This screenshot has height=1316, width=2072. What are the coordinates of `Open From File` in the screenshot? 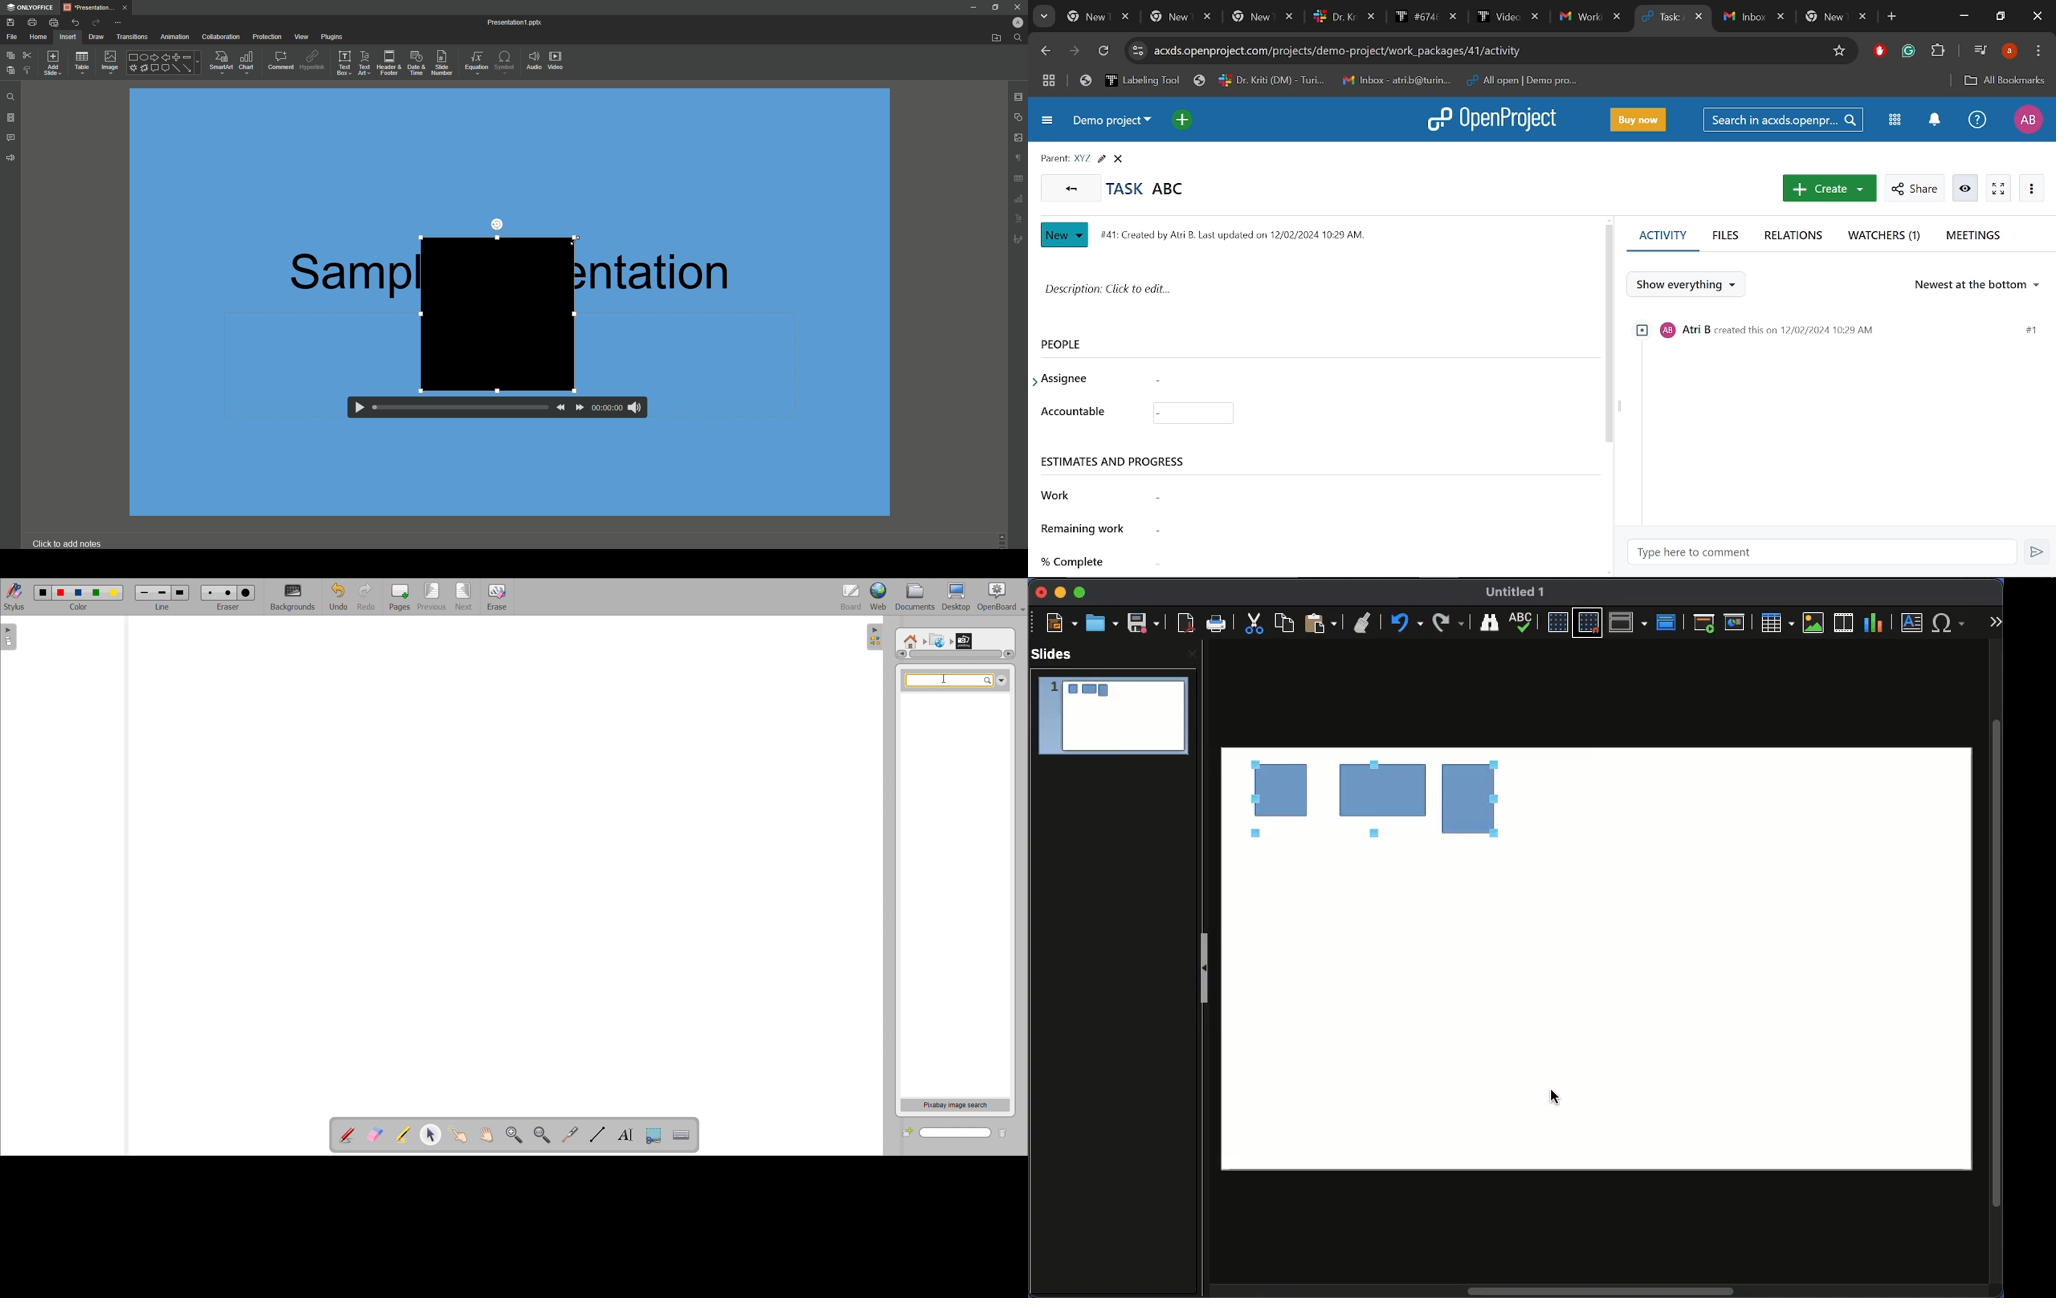 It's located at (994, 37).